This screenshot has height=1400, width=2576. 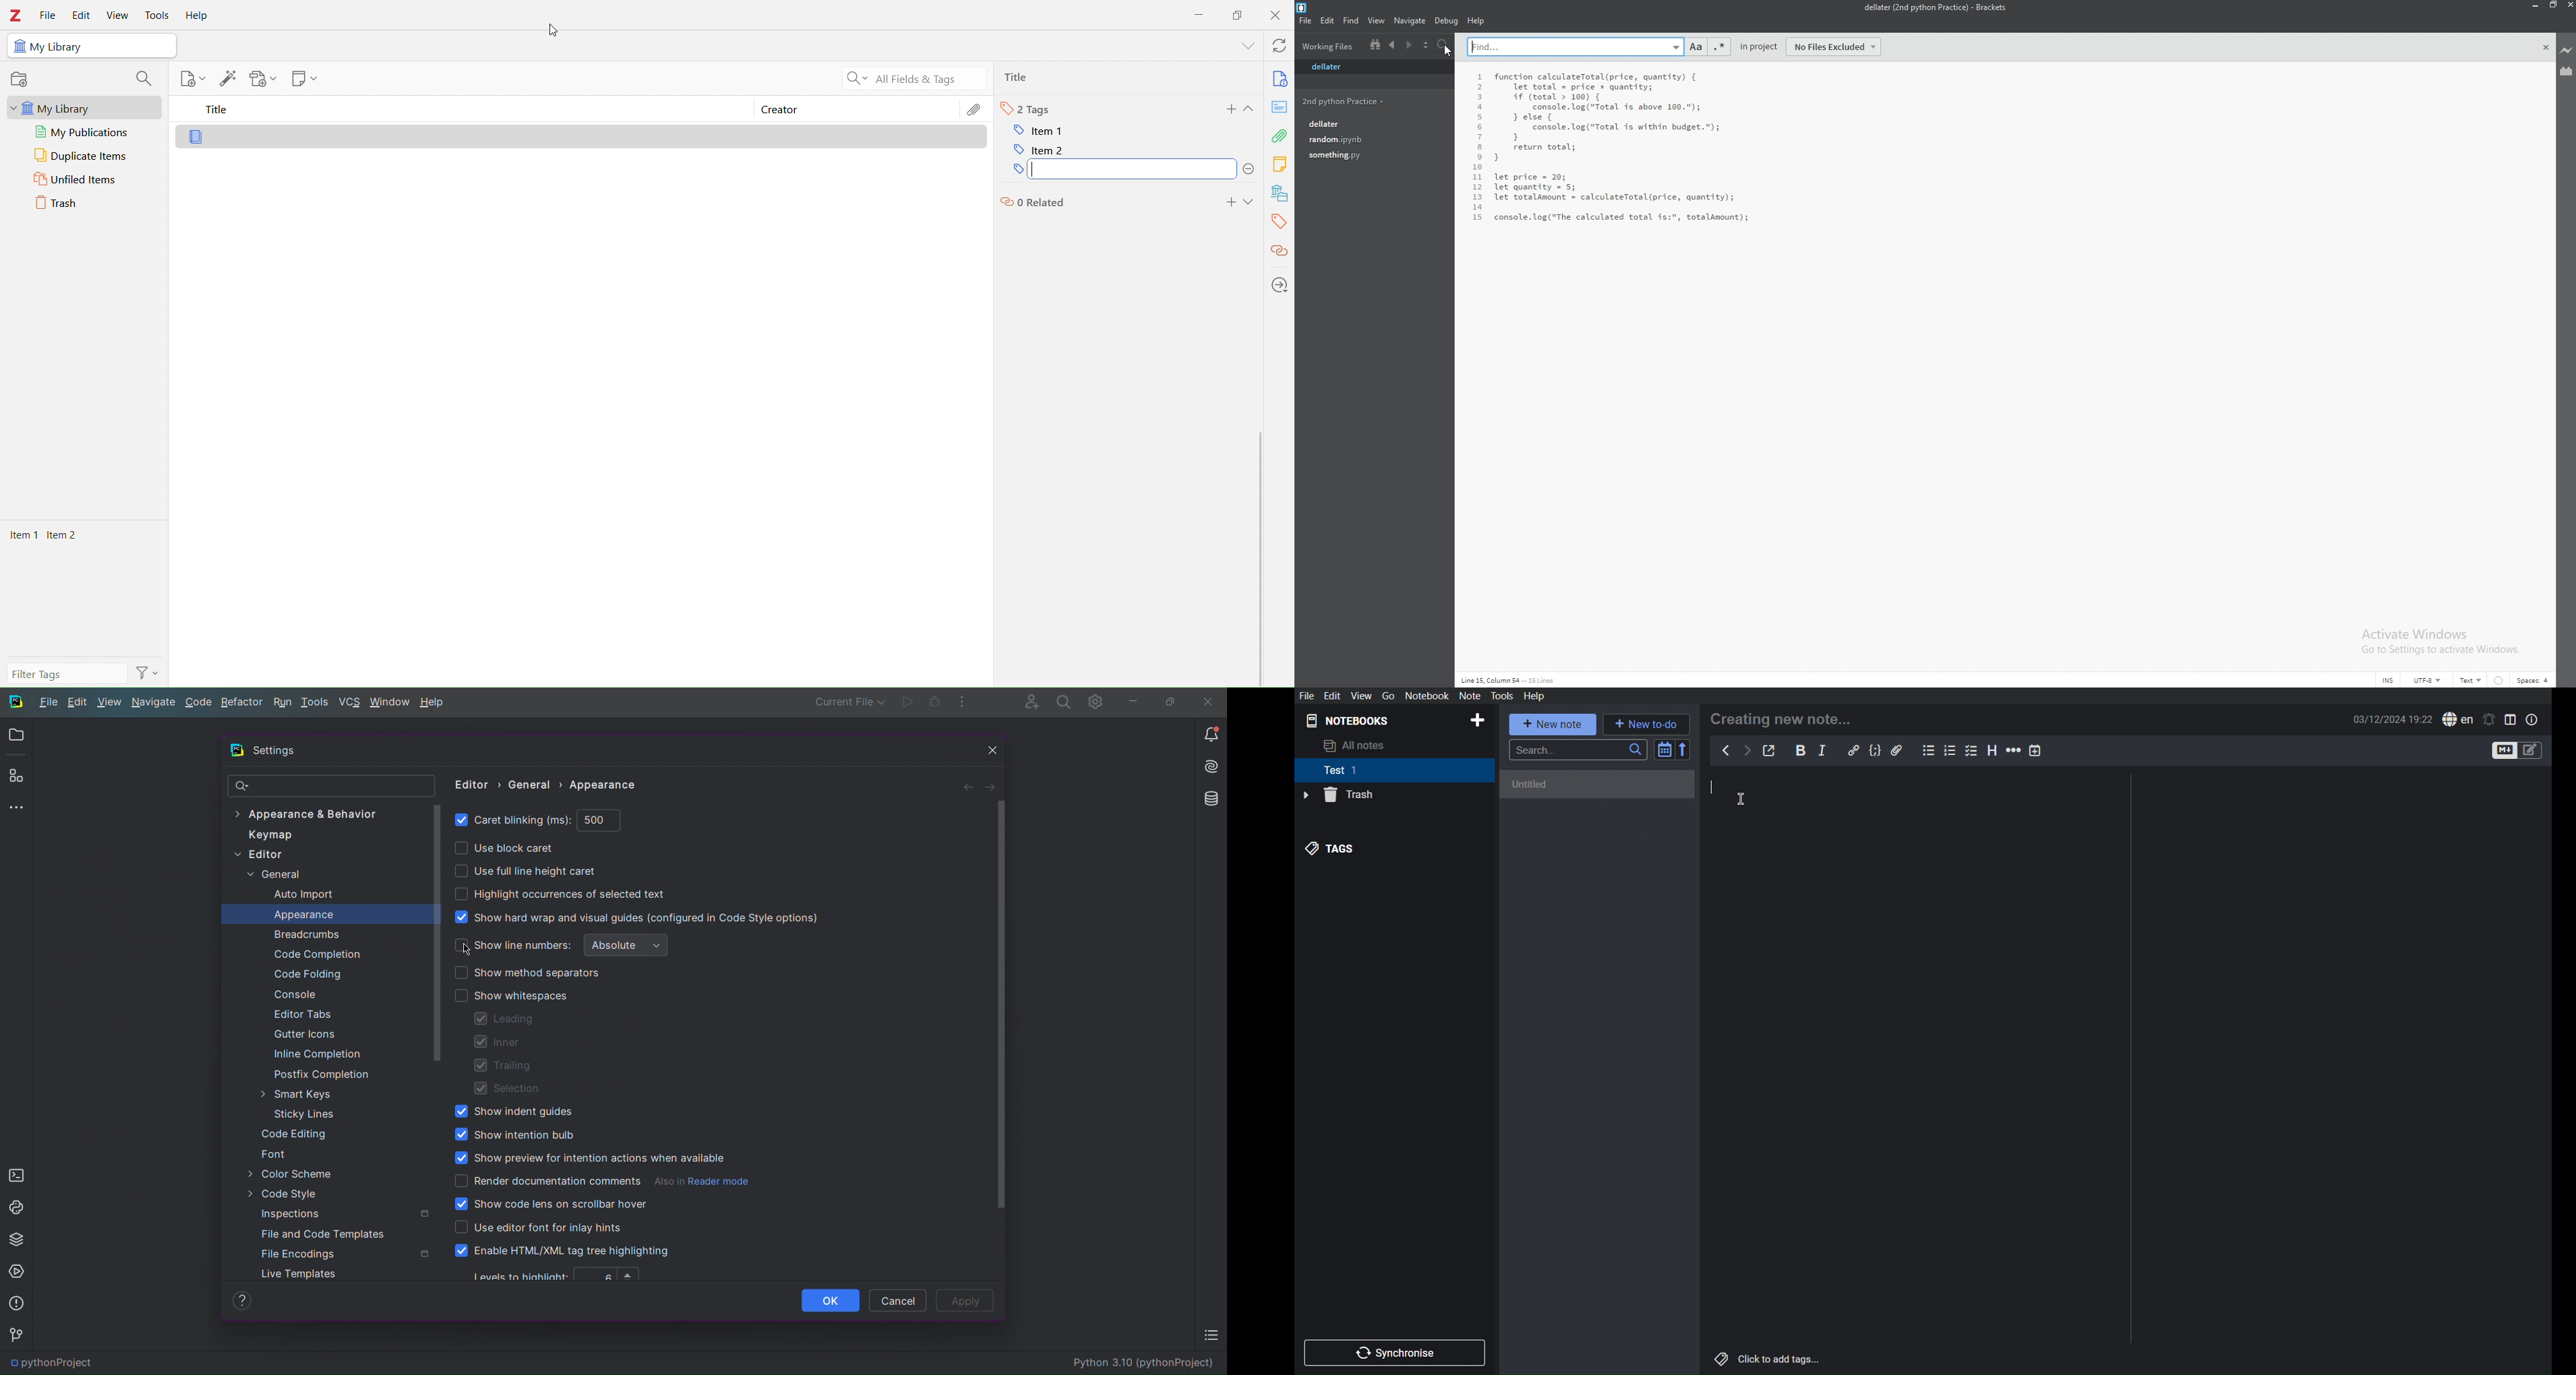 What do you see at coordinates (1972, 751) in the screenshot?
I see `Checklist` at bounding box center [1972, 751].